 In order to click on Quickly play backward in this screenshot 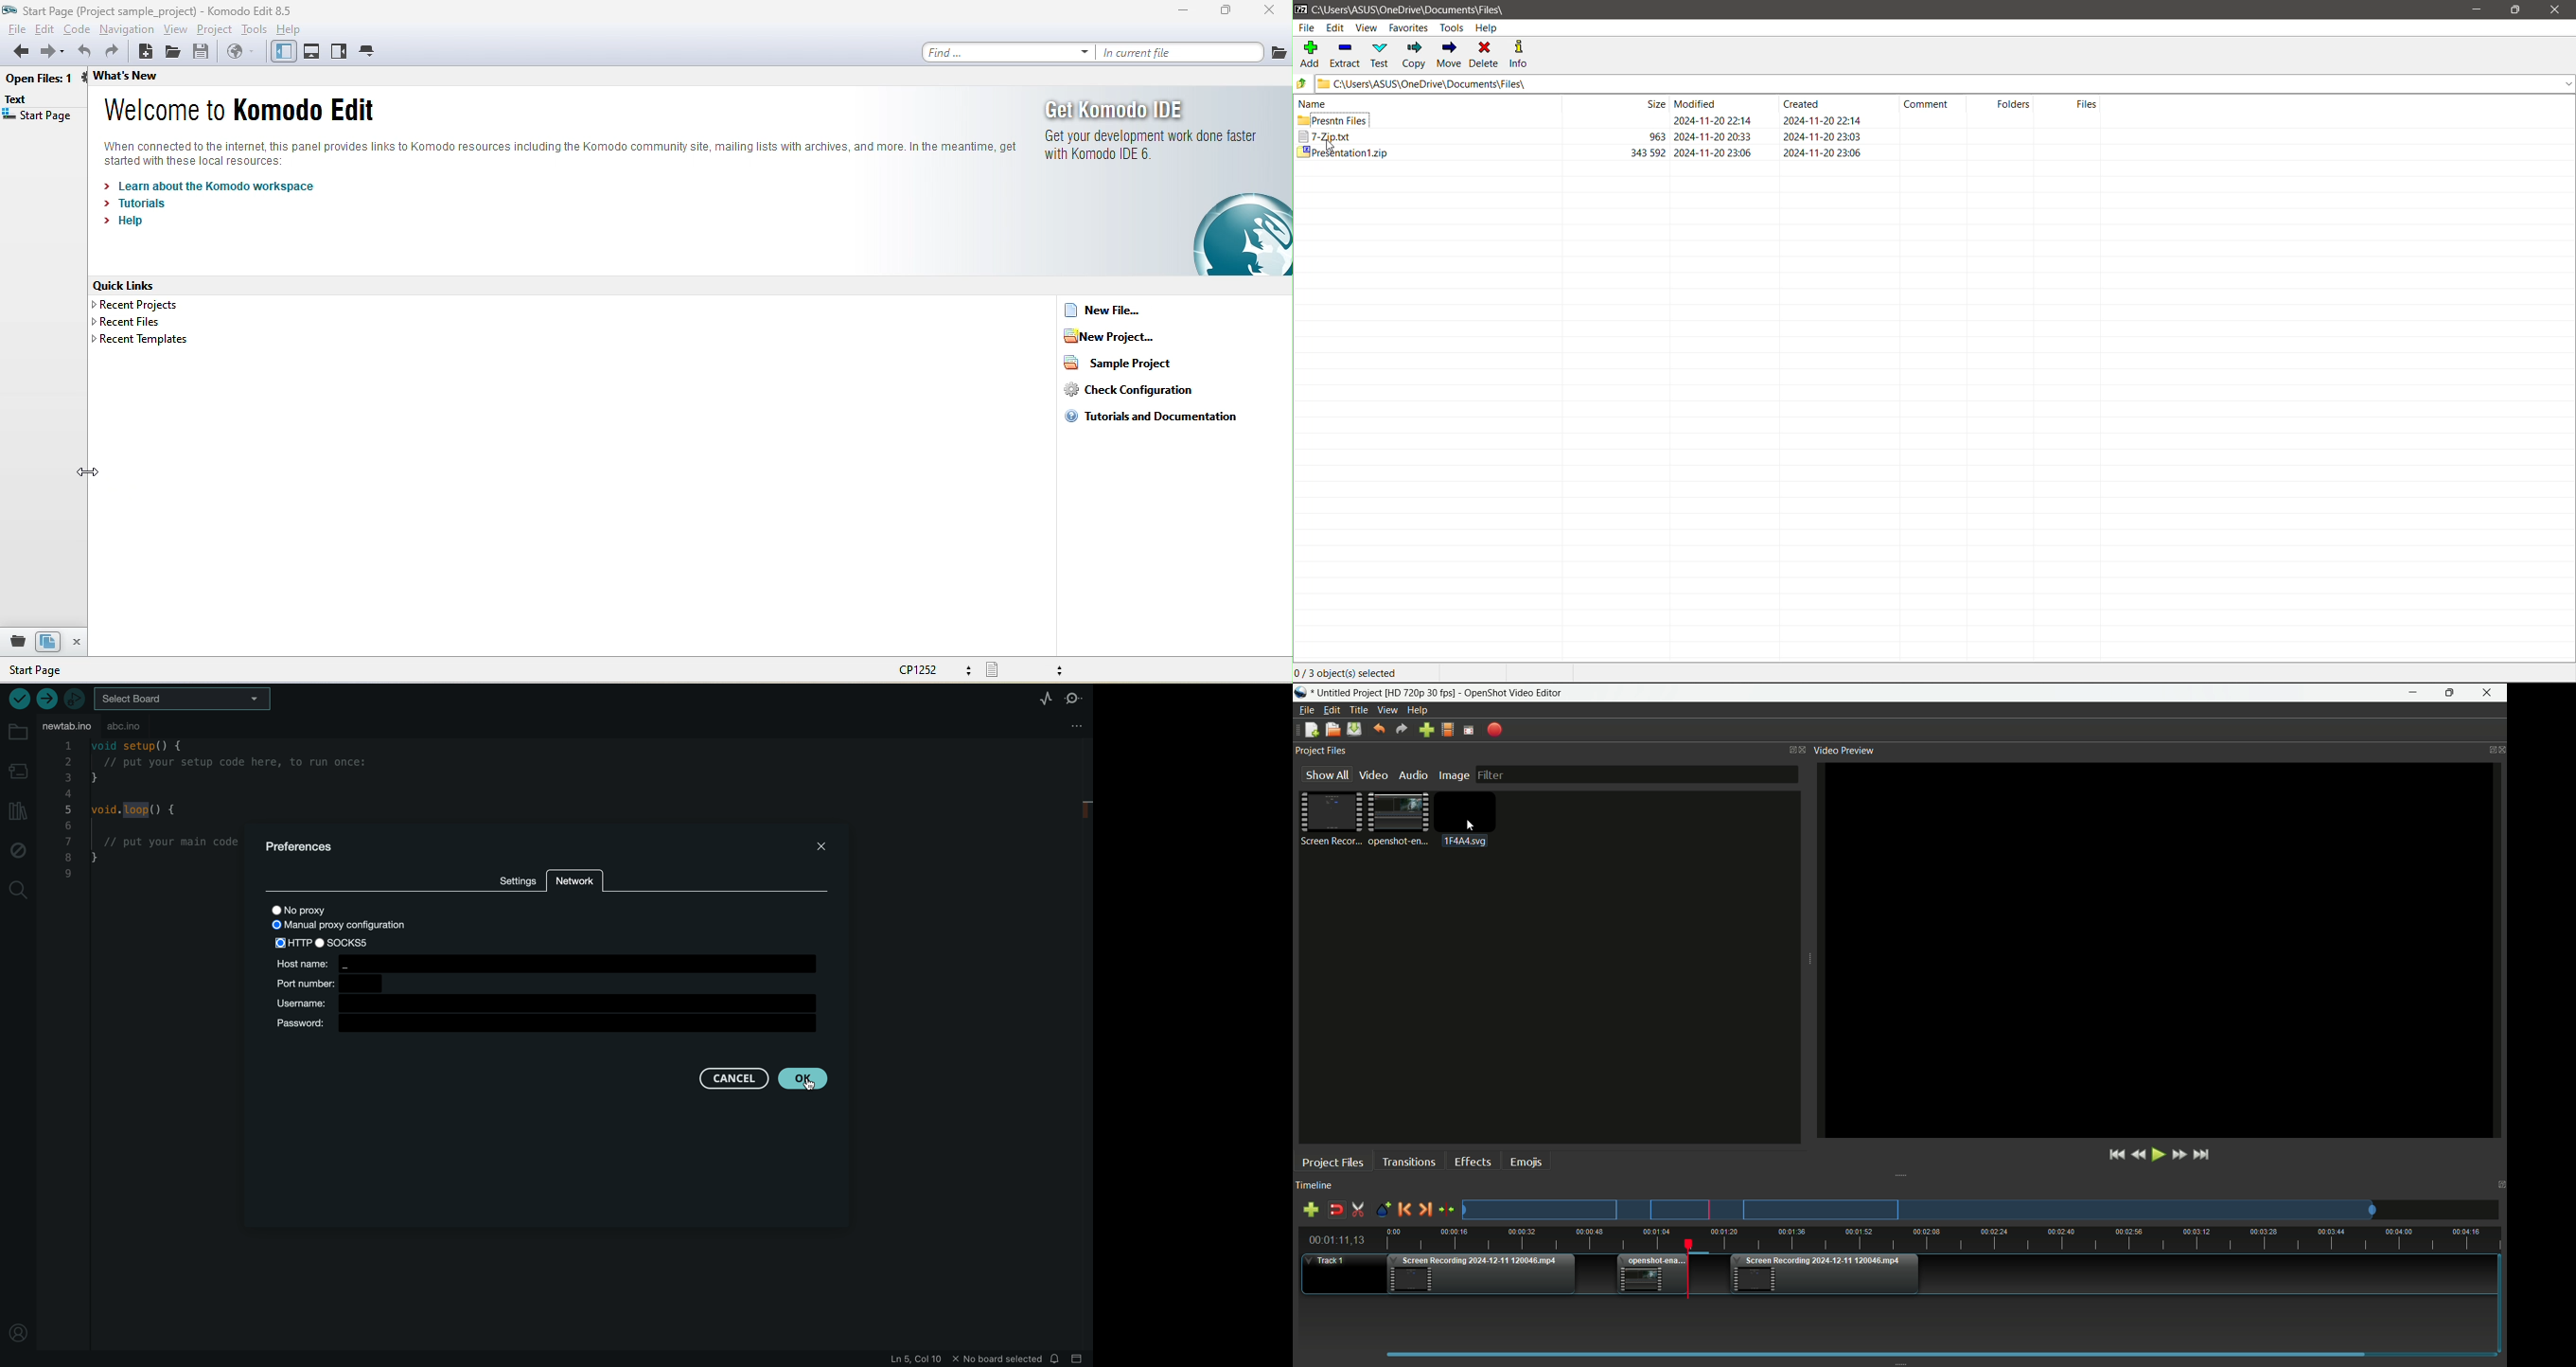, I will do `click(2142, 1154)`.